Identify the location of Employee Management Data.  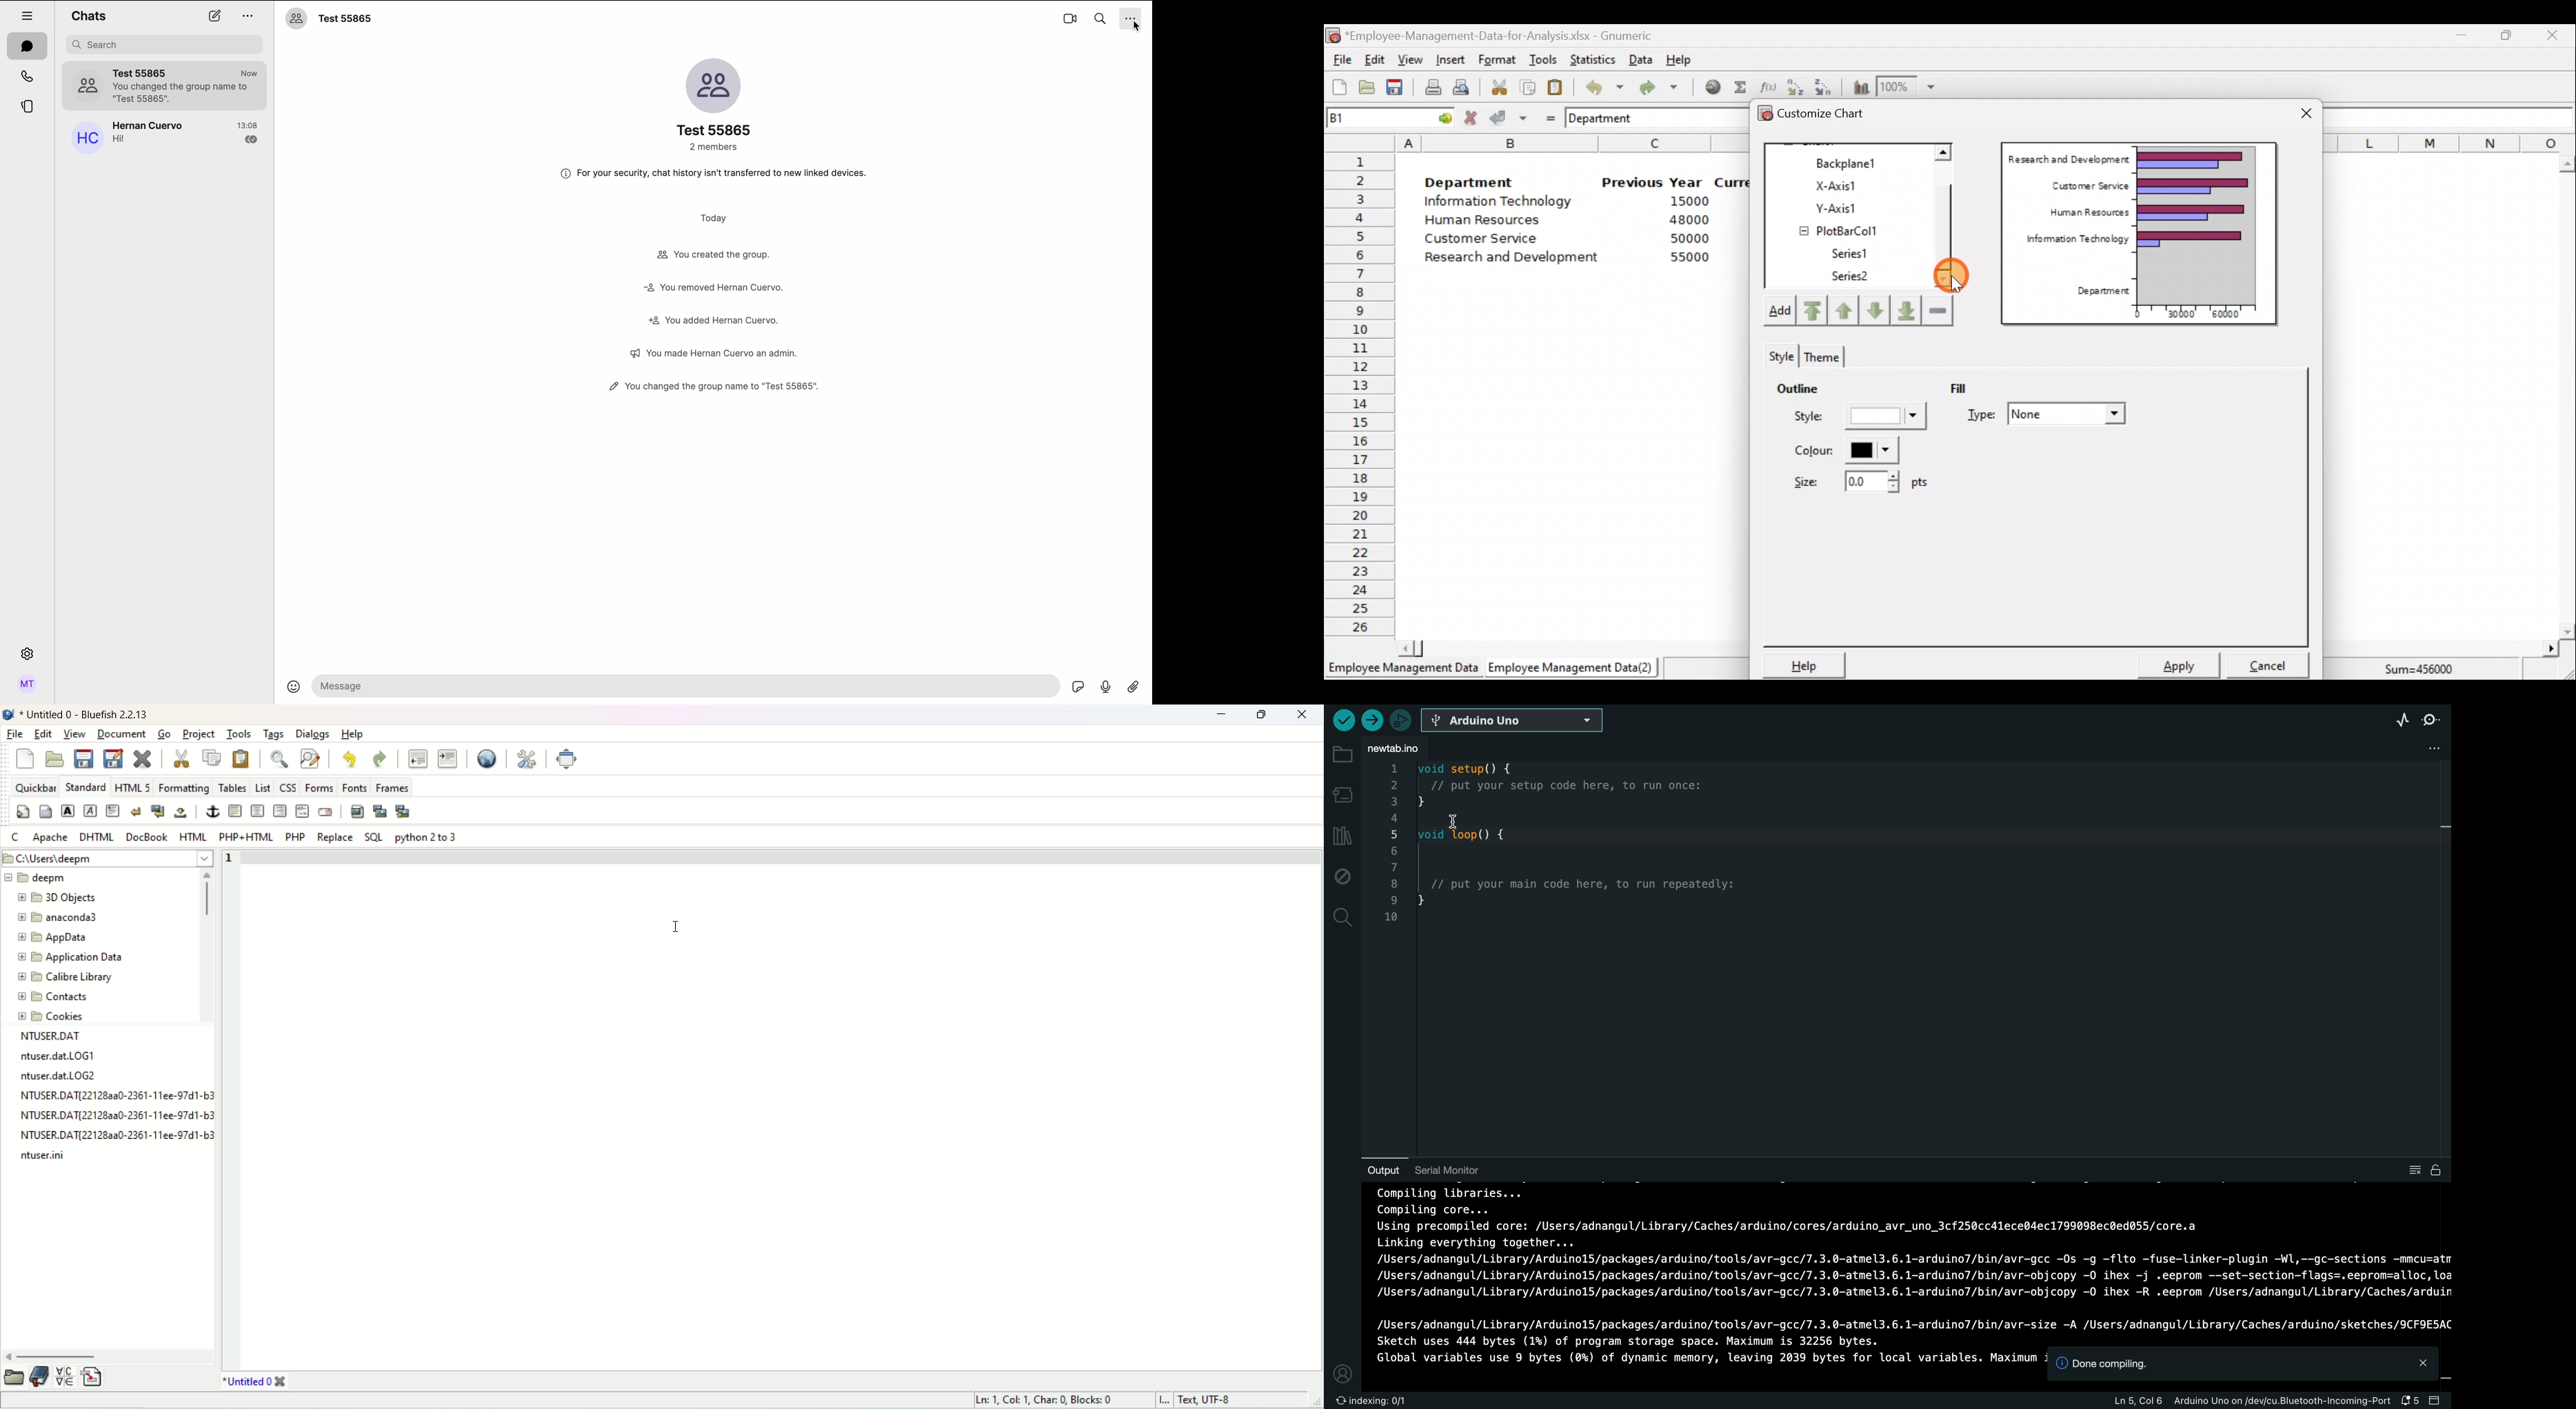
(1402, 672).